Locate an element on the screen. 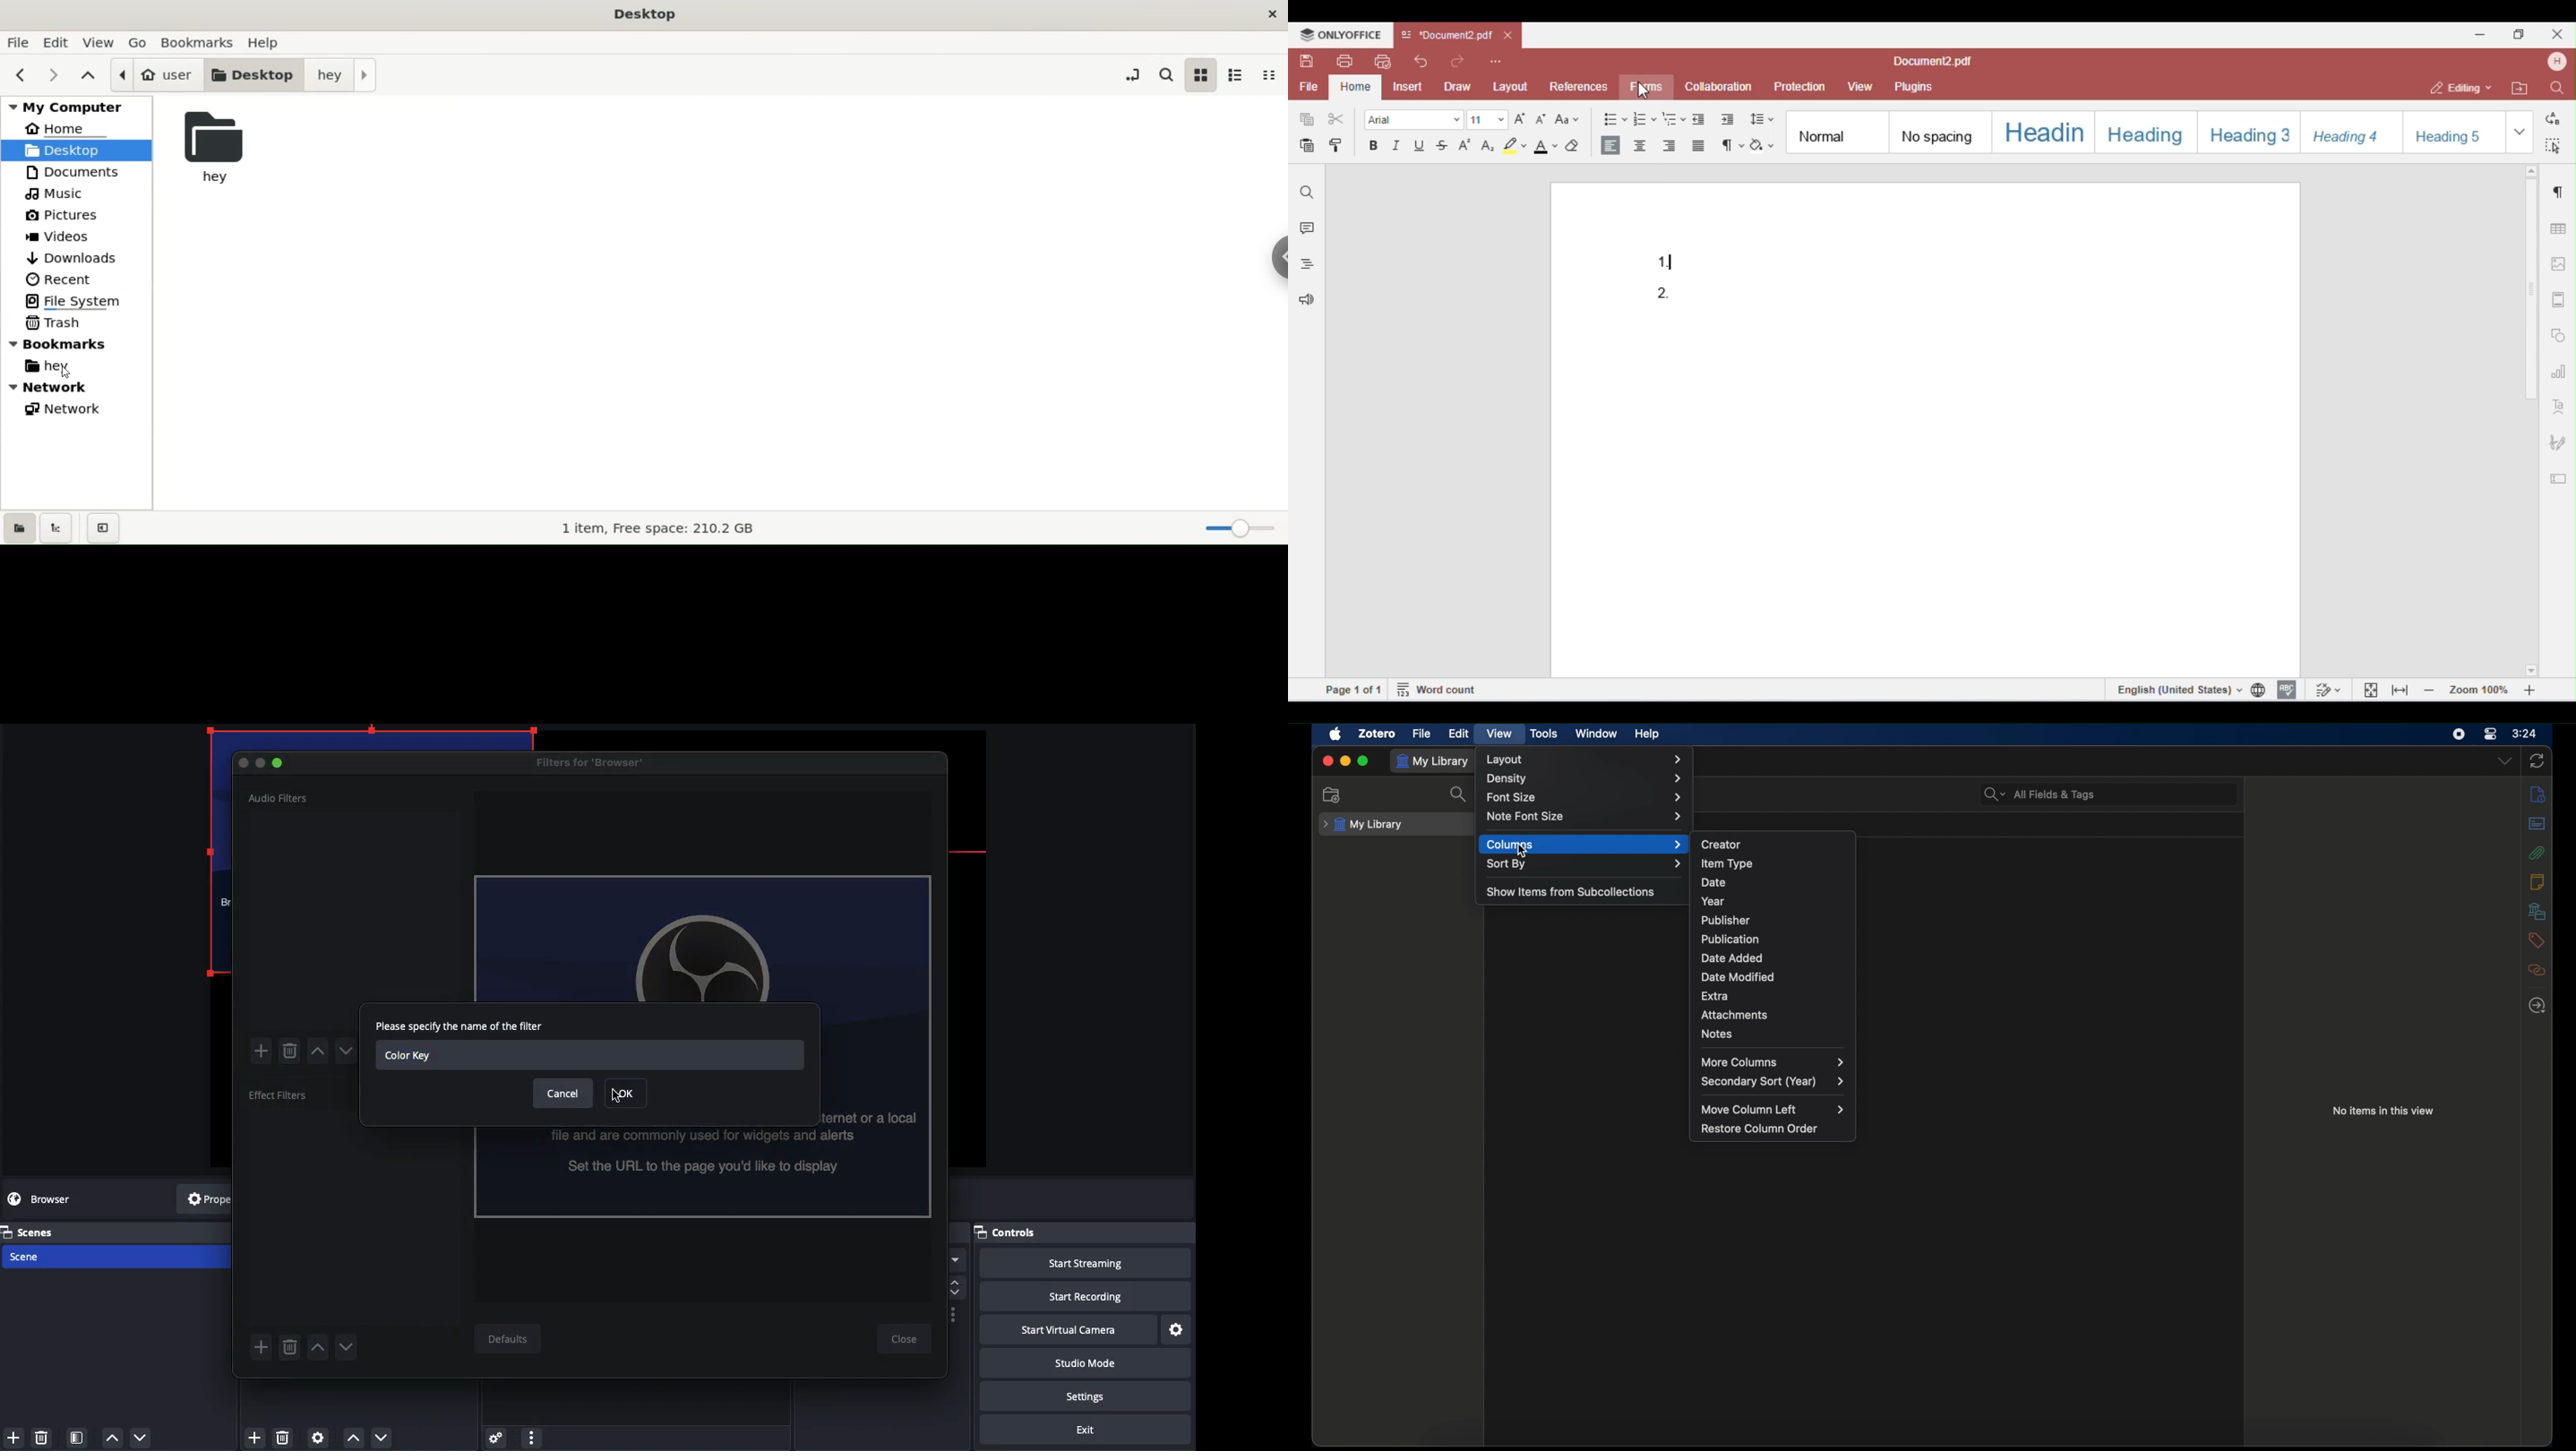 This screenshot has height=1456, width=2576. Effect filters is located at coordinates (280, 1094).